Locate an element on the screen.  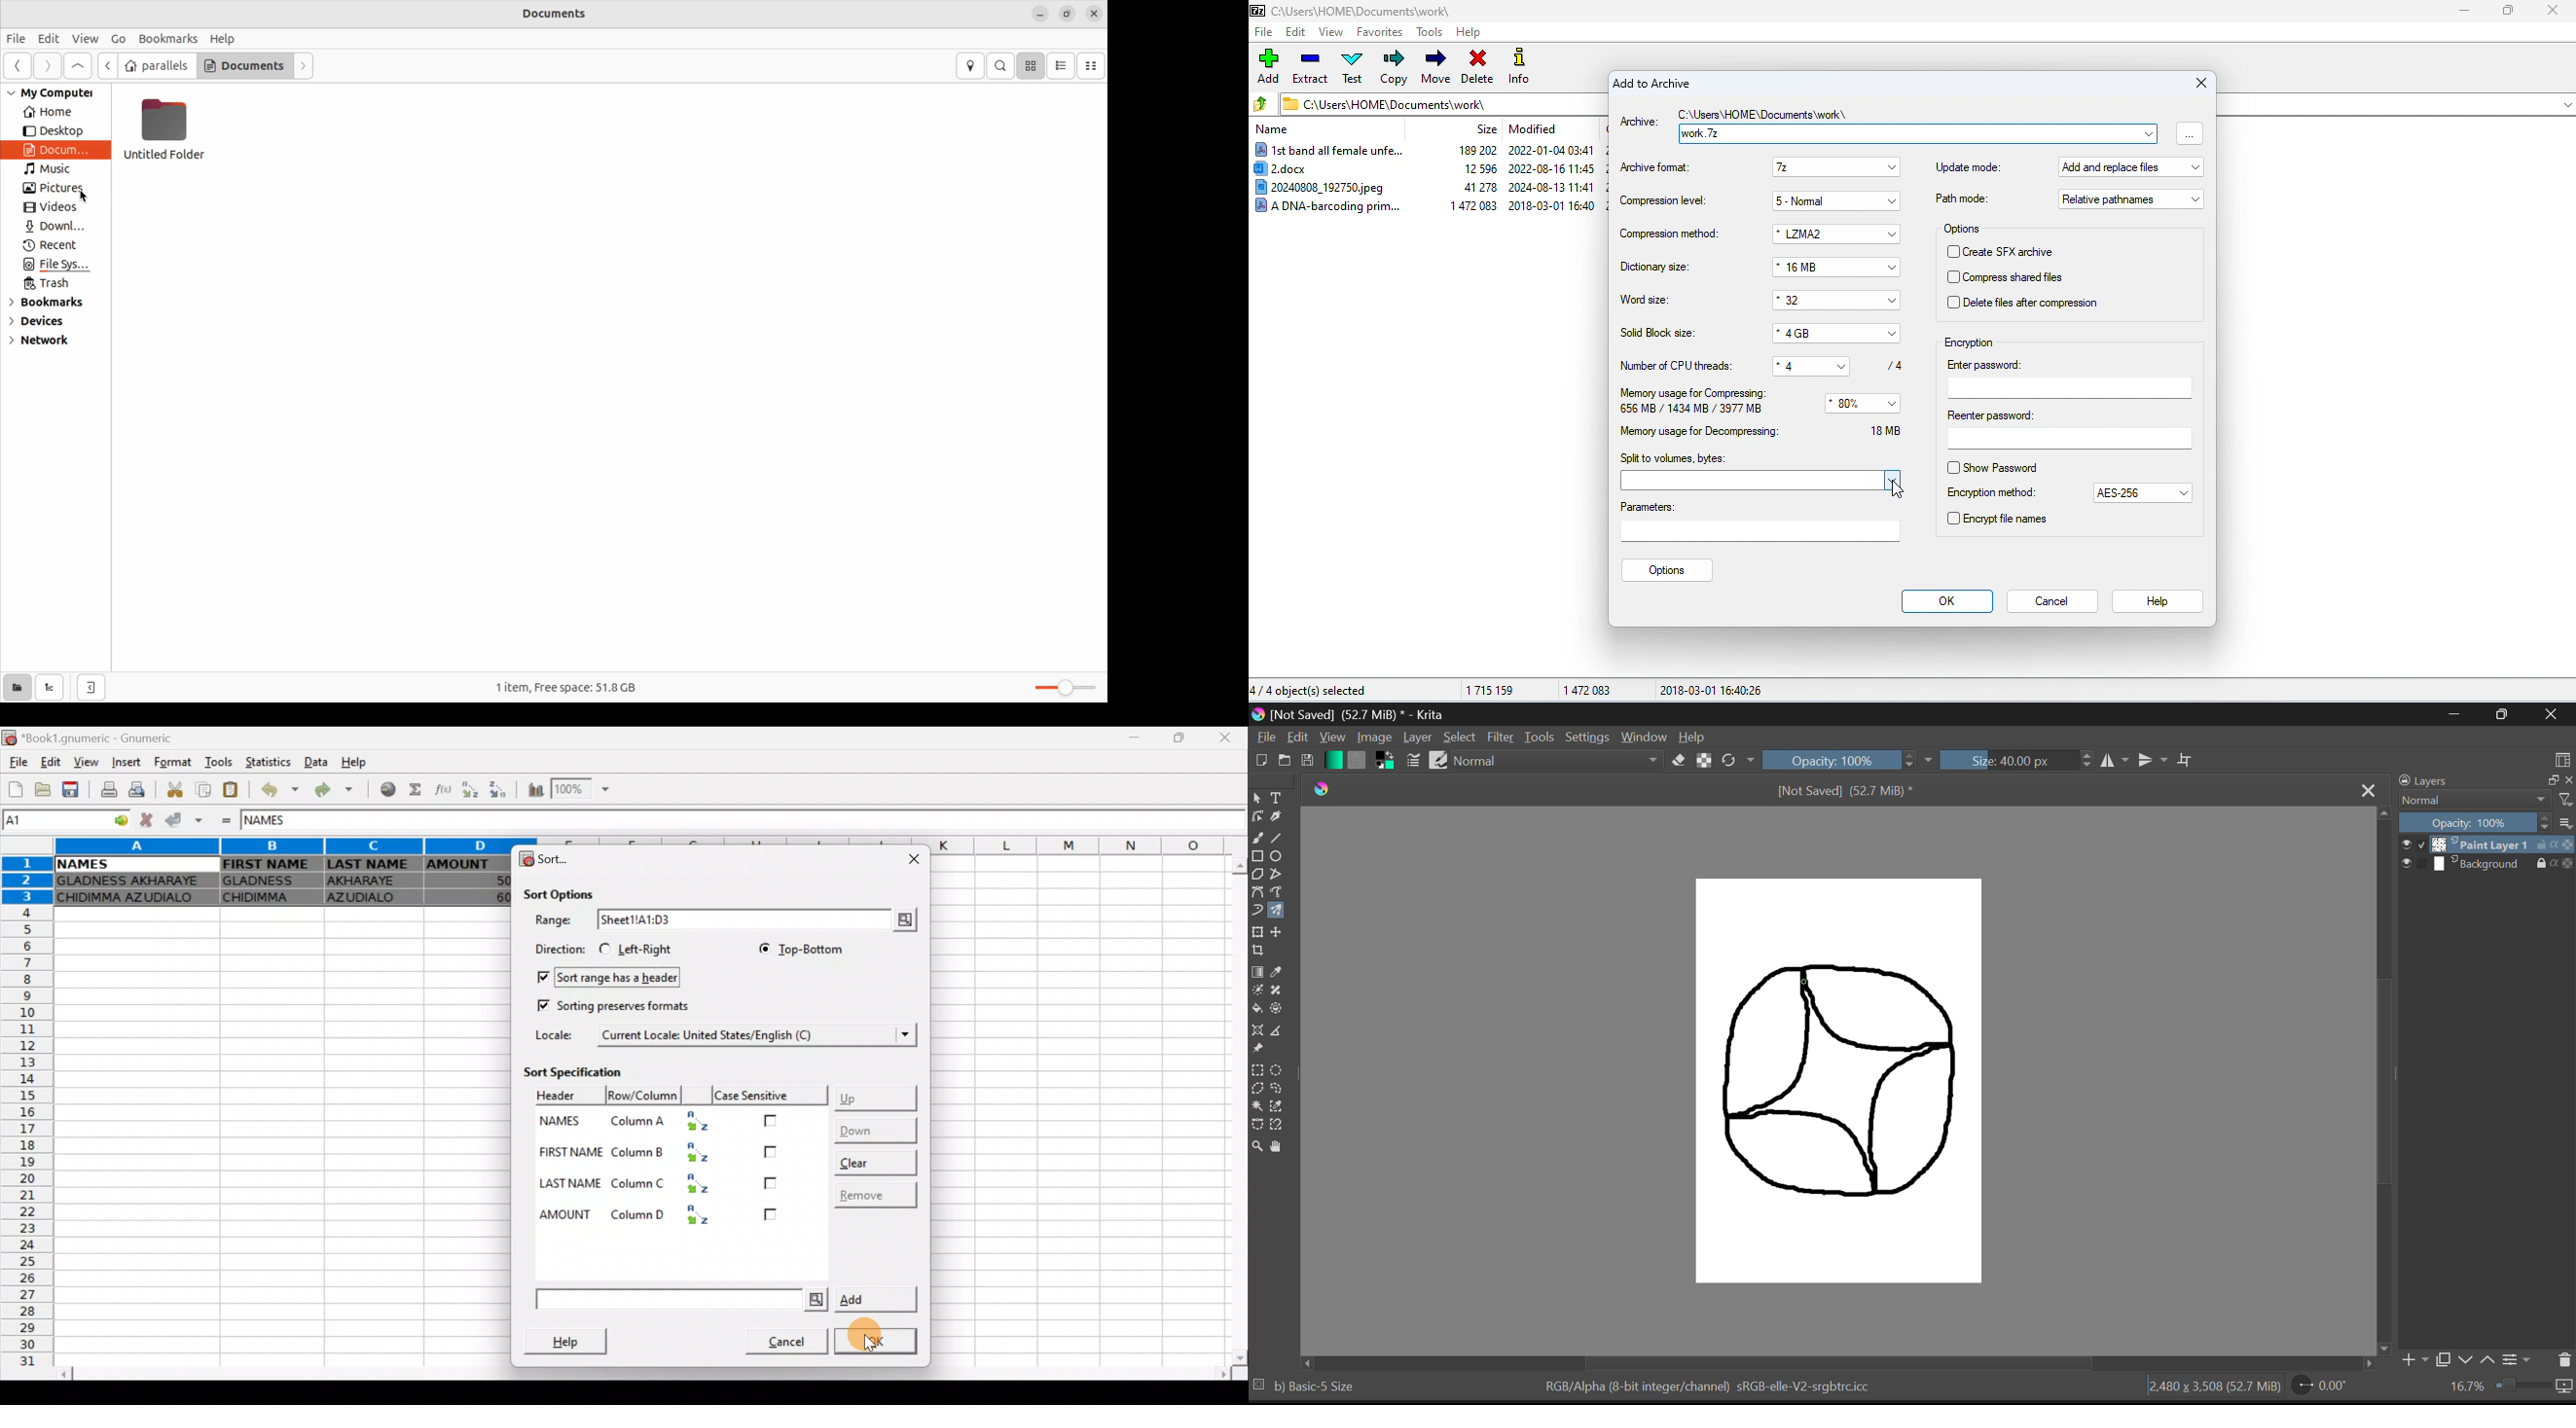
Choose Workspace is located at coordinates (2563, 761).